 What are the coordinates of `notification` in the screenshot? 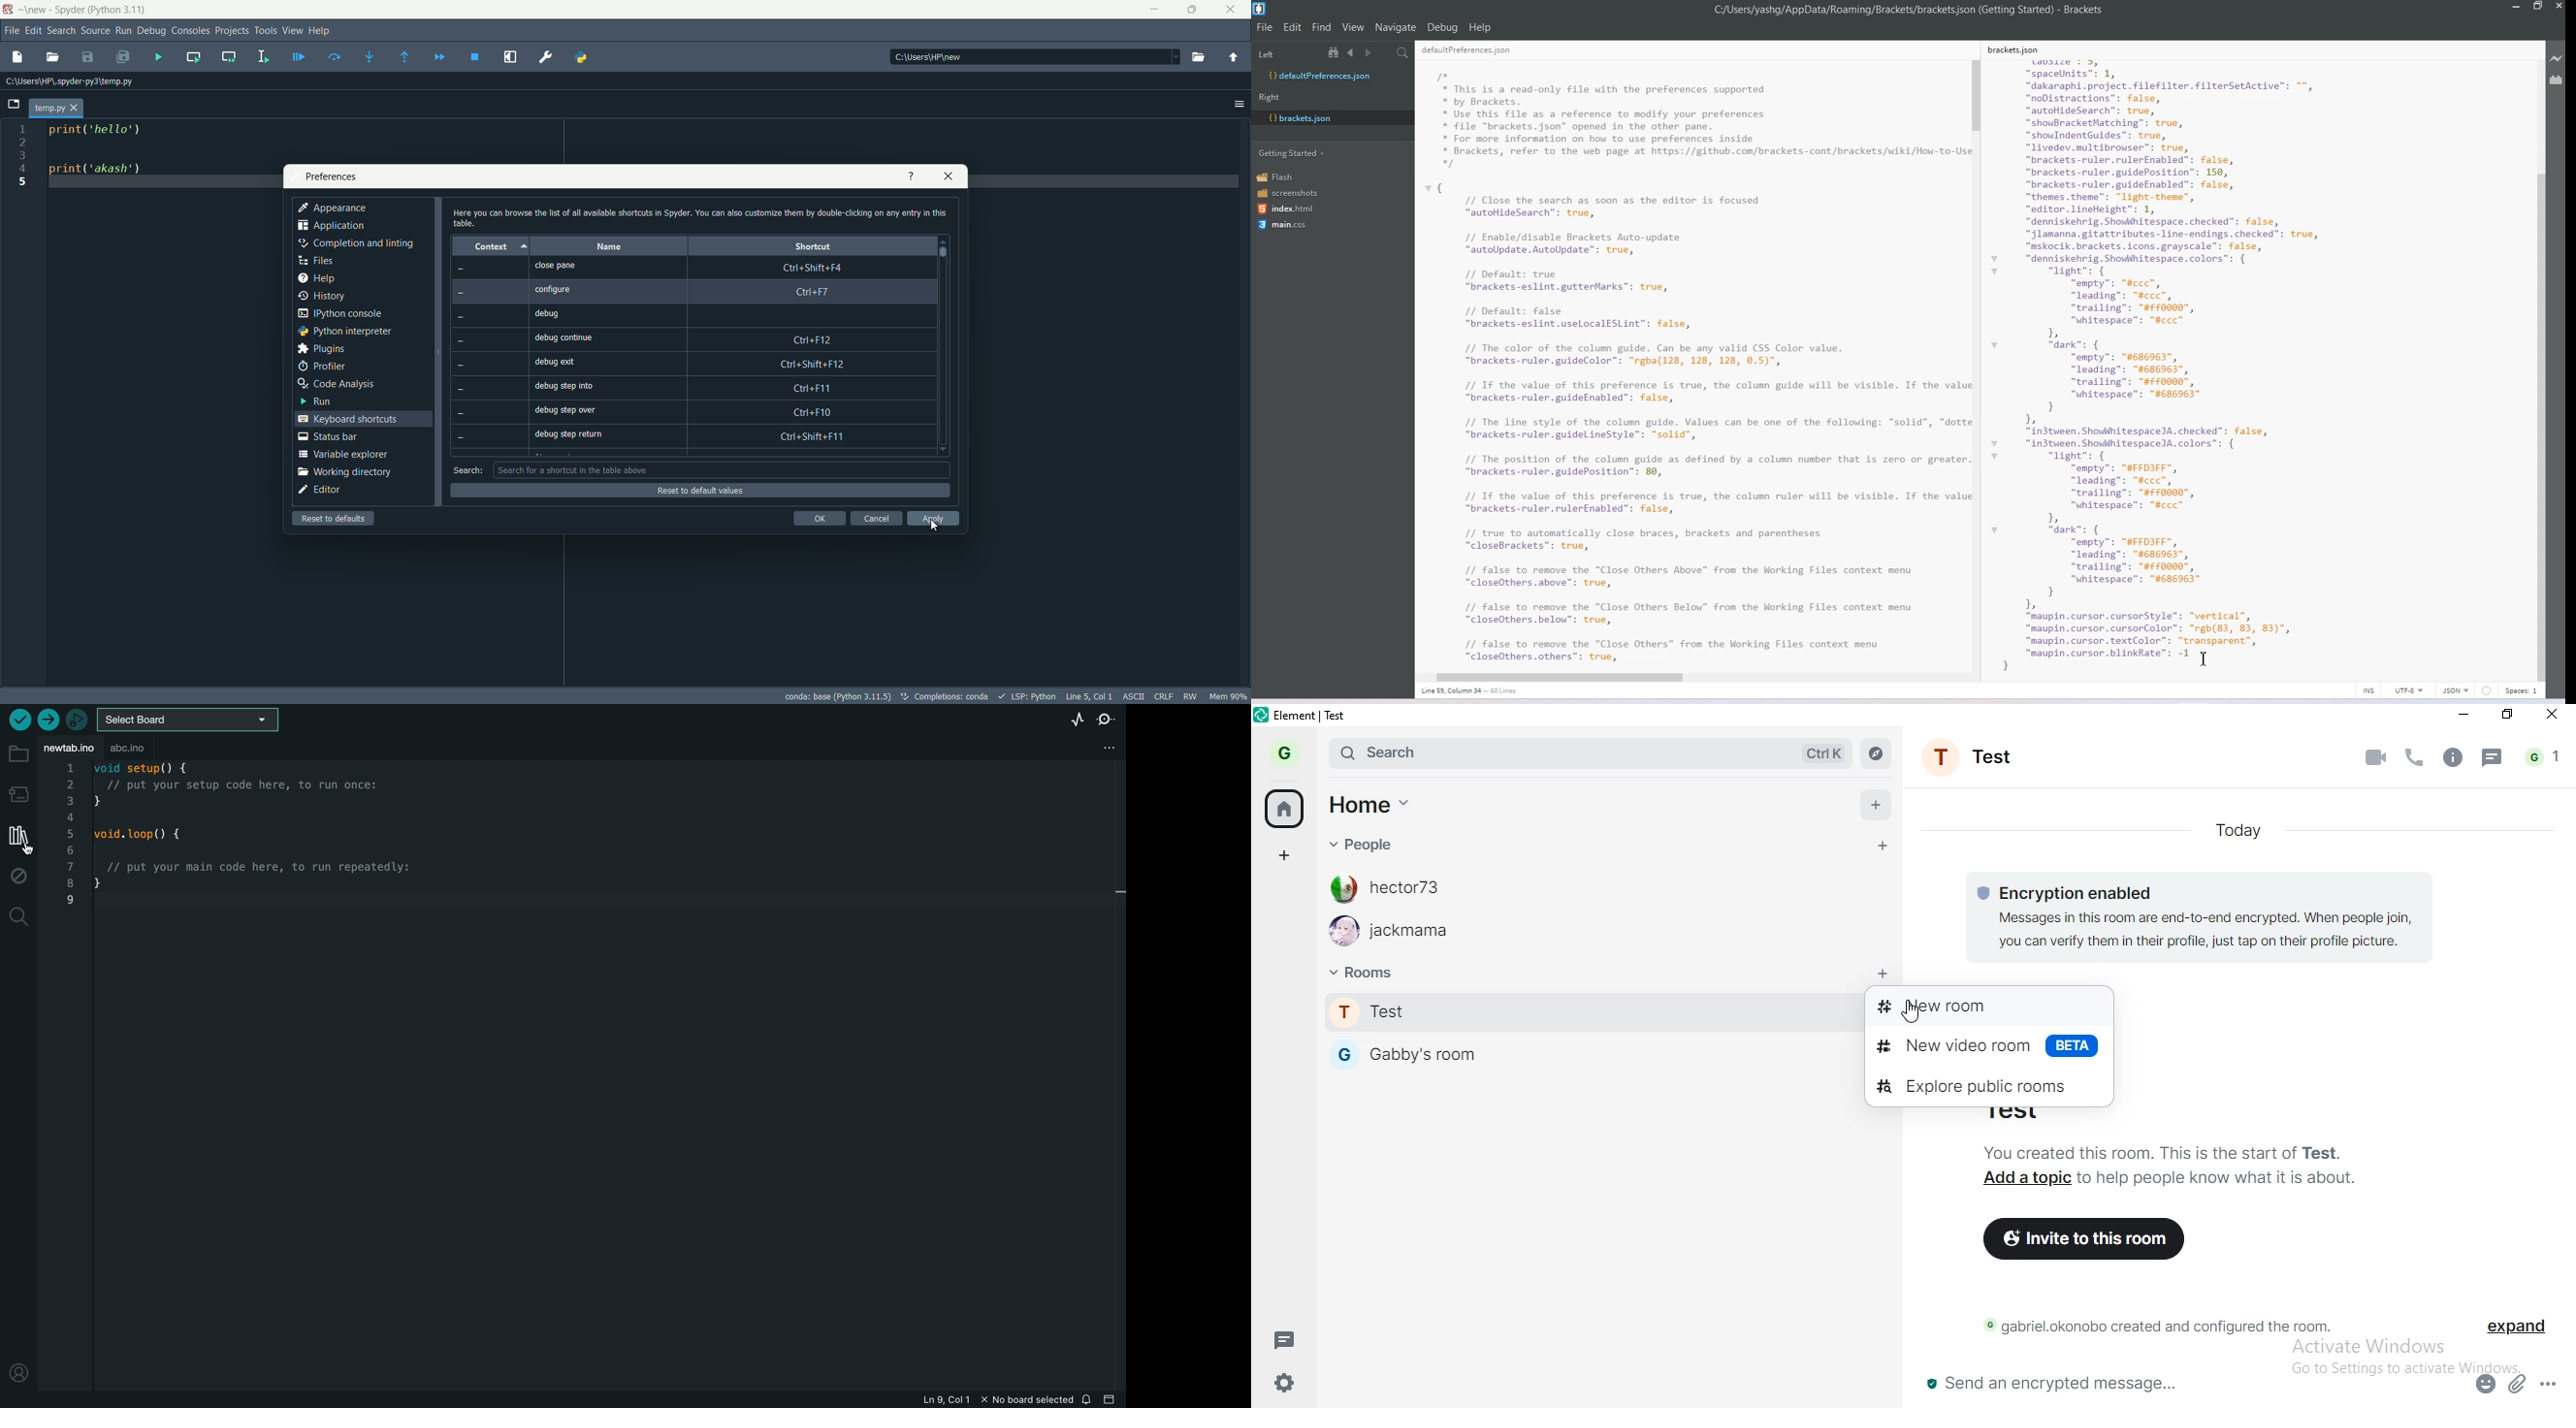 It's located at (2544, 755).